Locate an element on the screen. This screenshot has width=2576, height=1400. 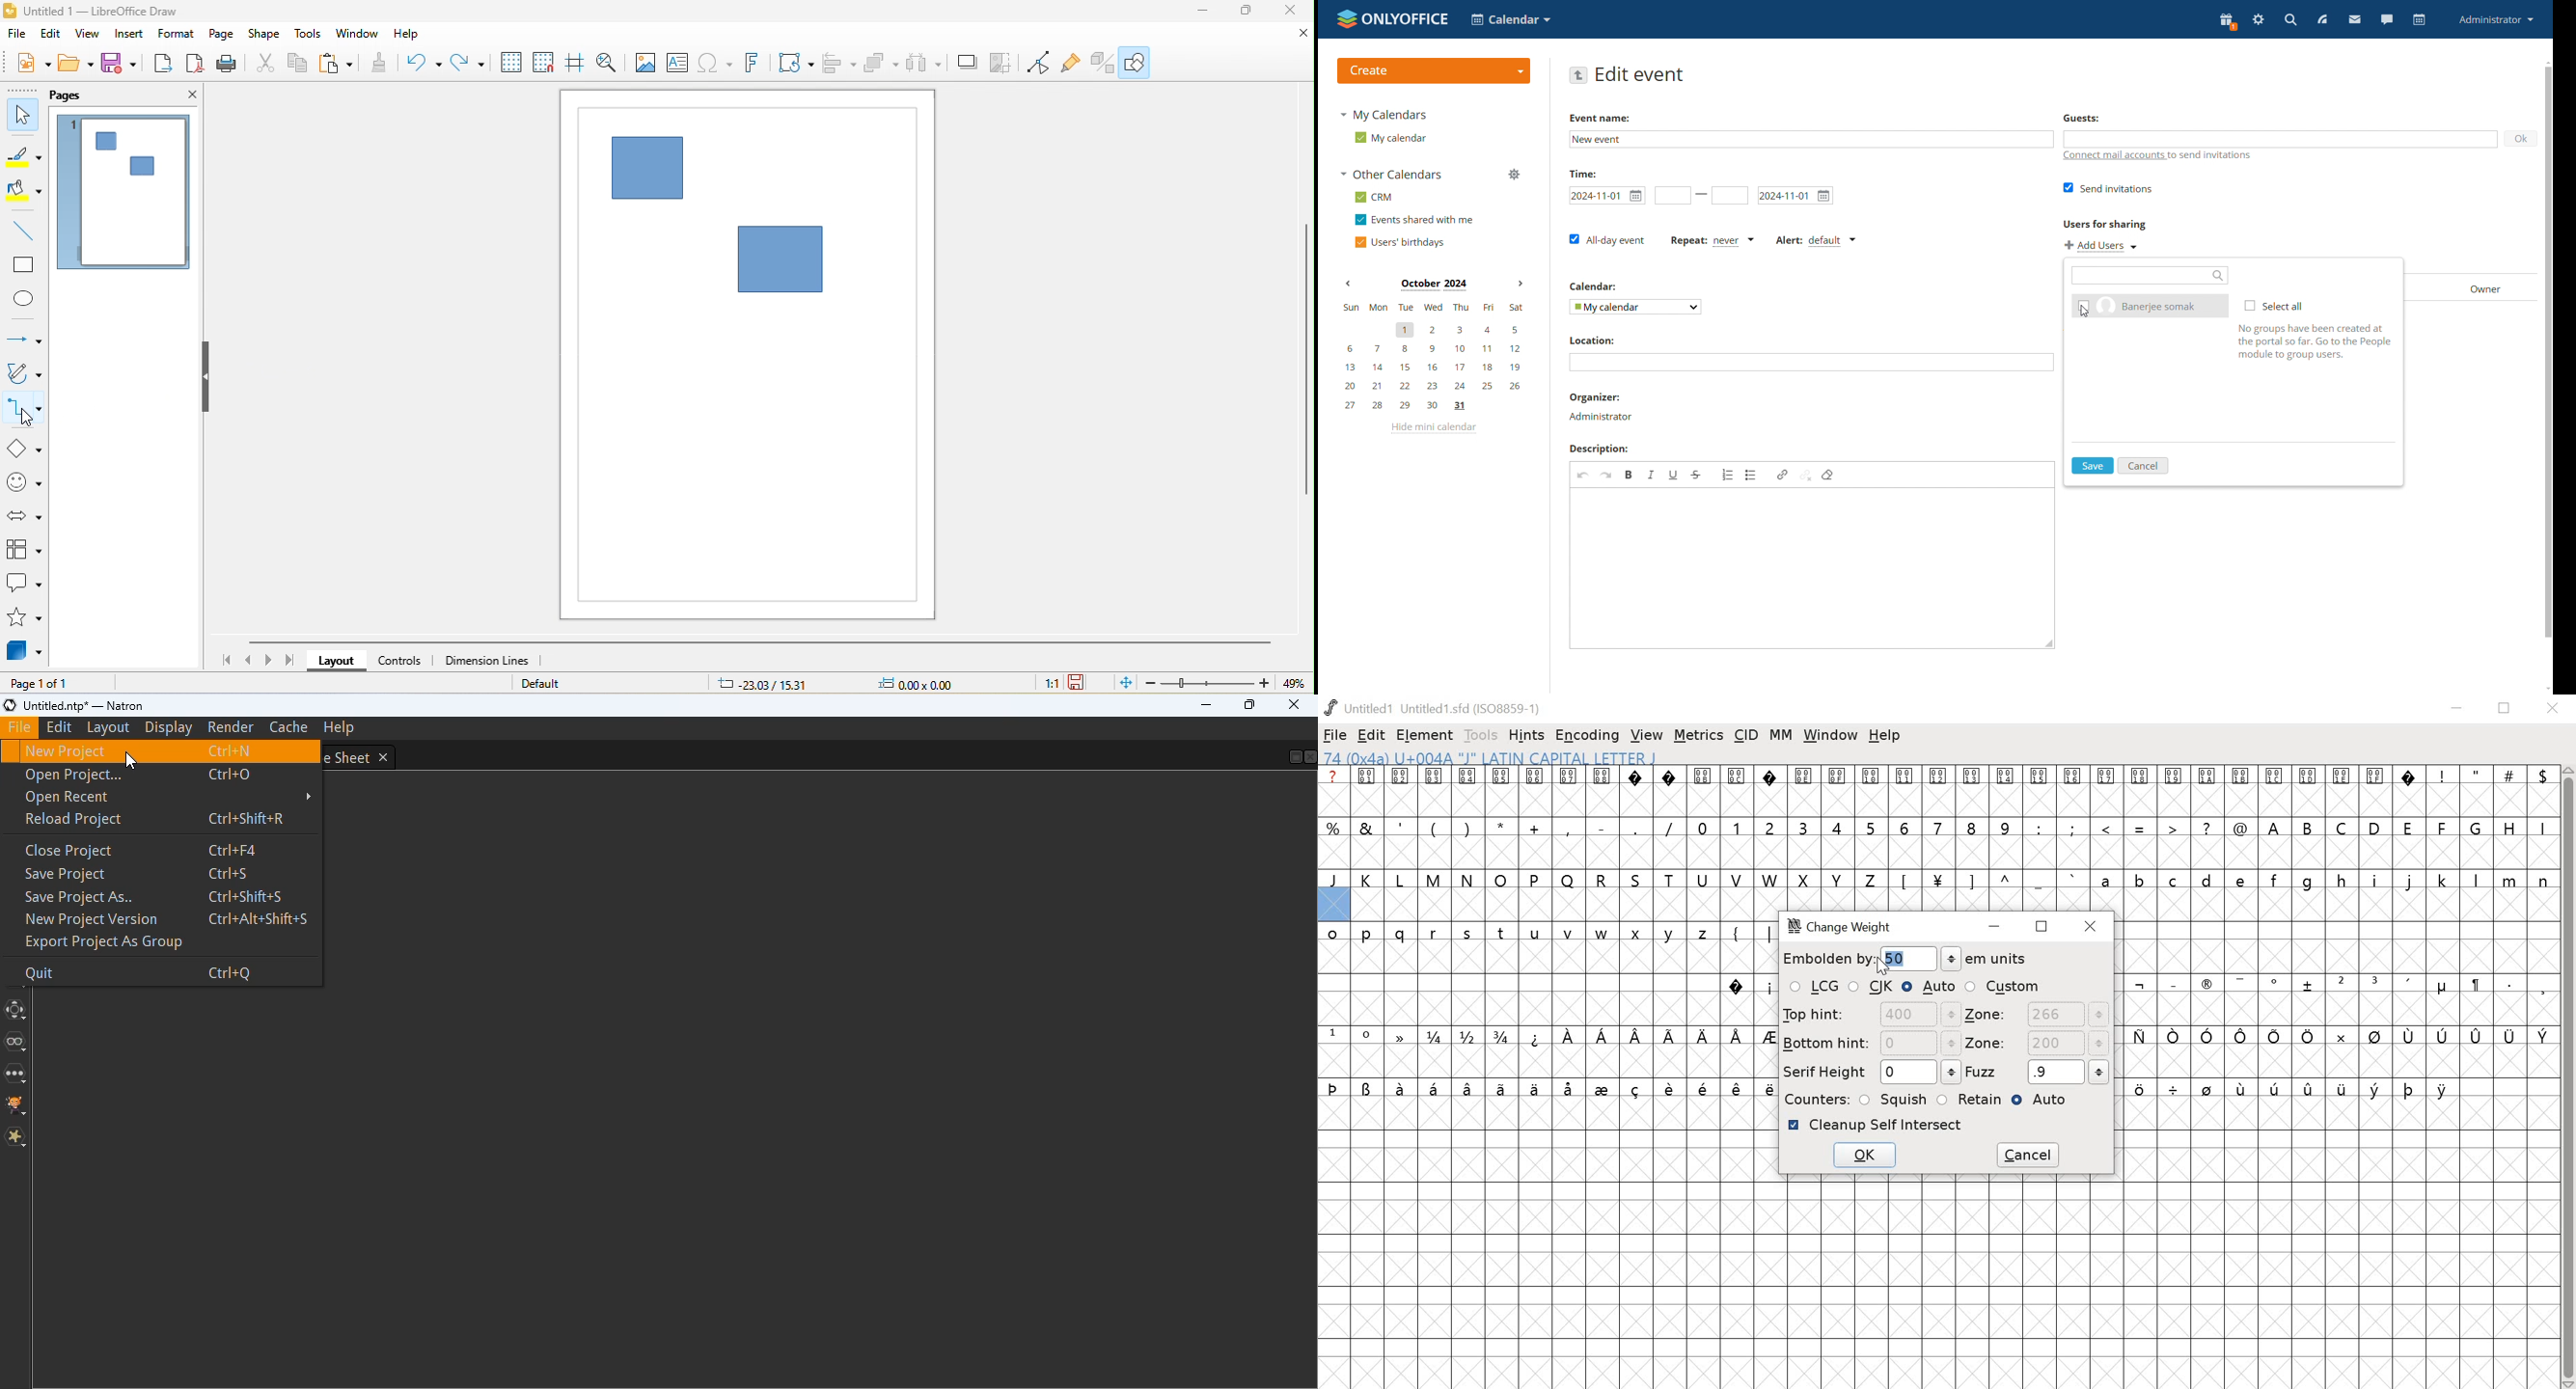
edit is located at coordinates (55, 34).